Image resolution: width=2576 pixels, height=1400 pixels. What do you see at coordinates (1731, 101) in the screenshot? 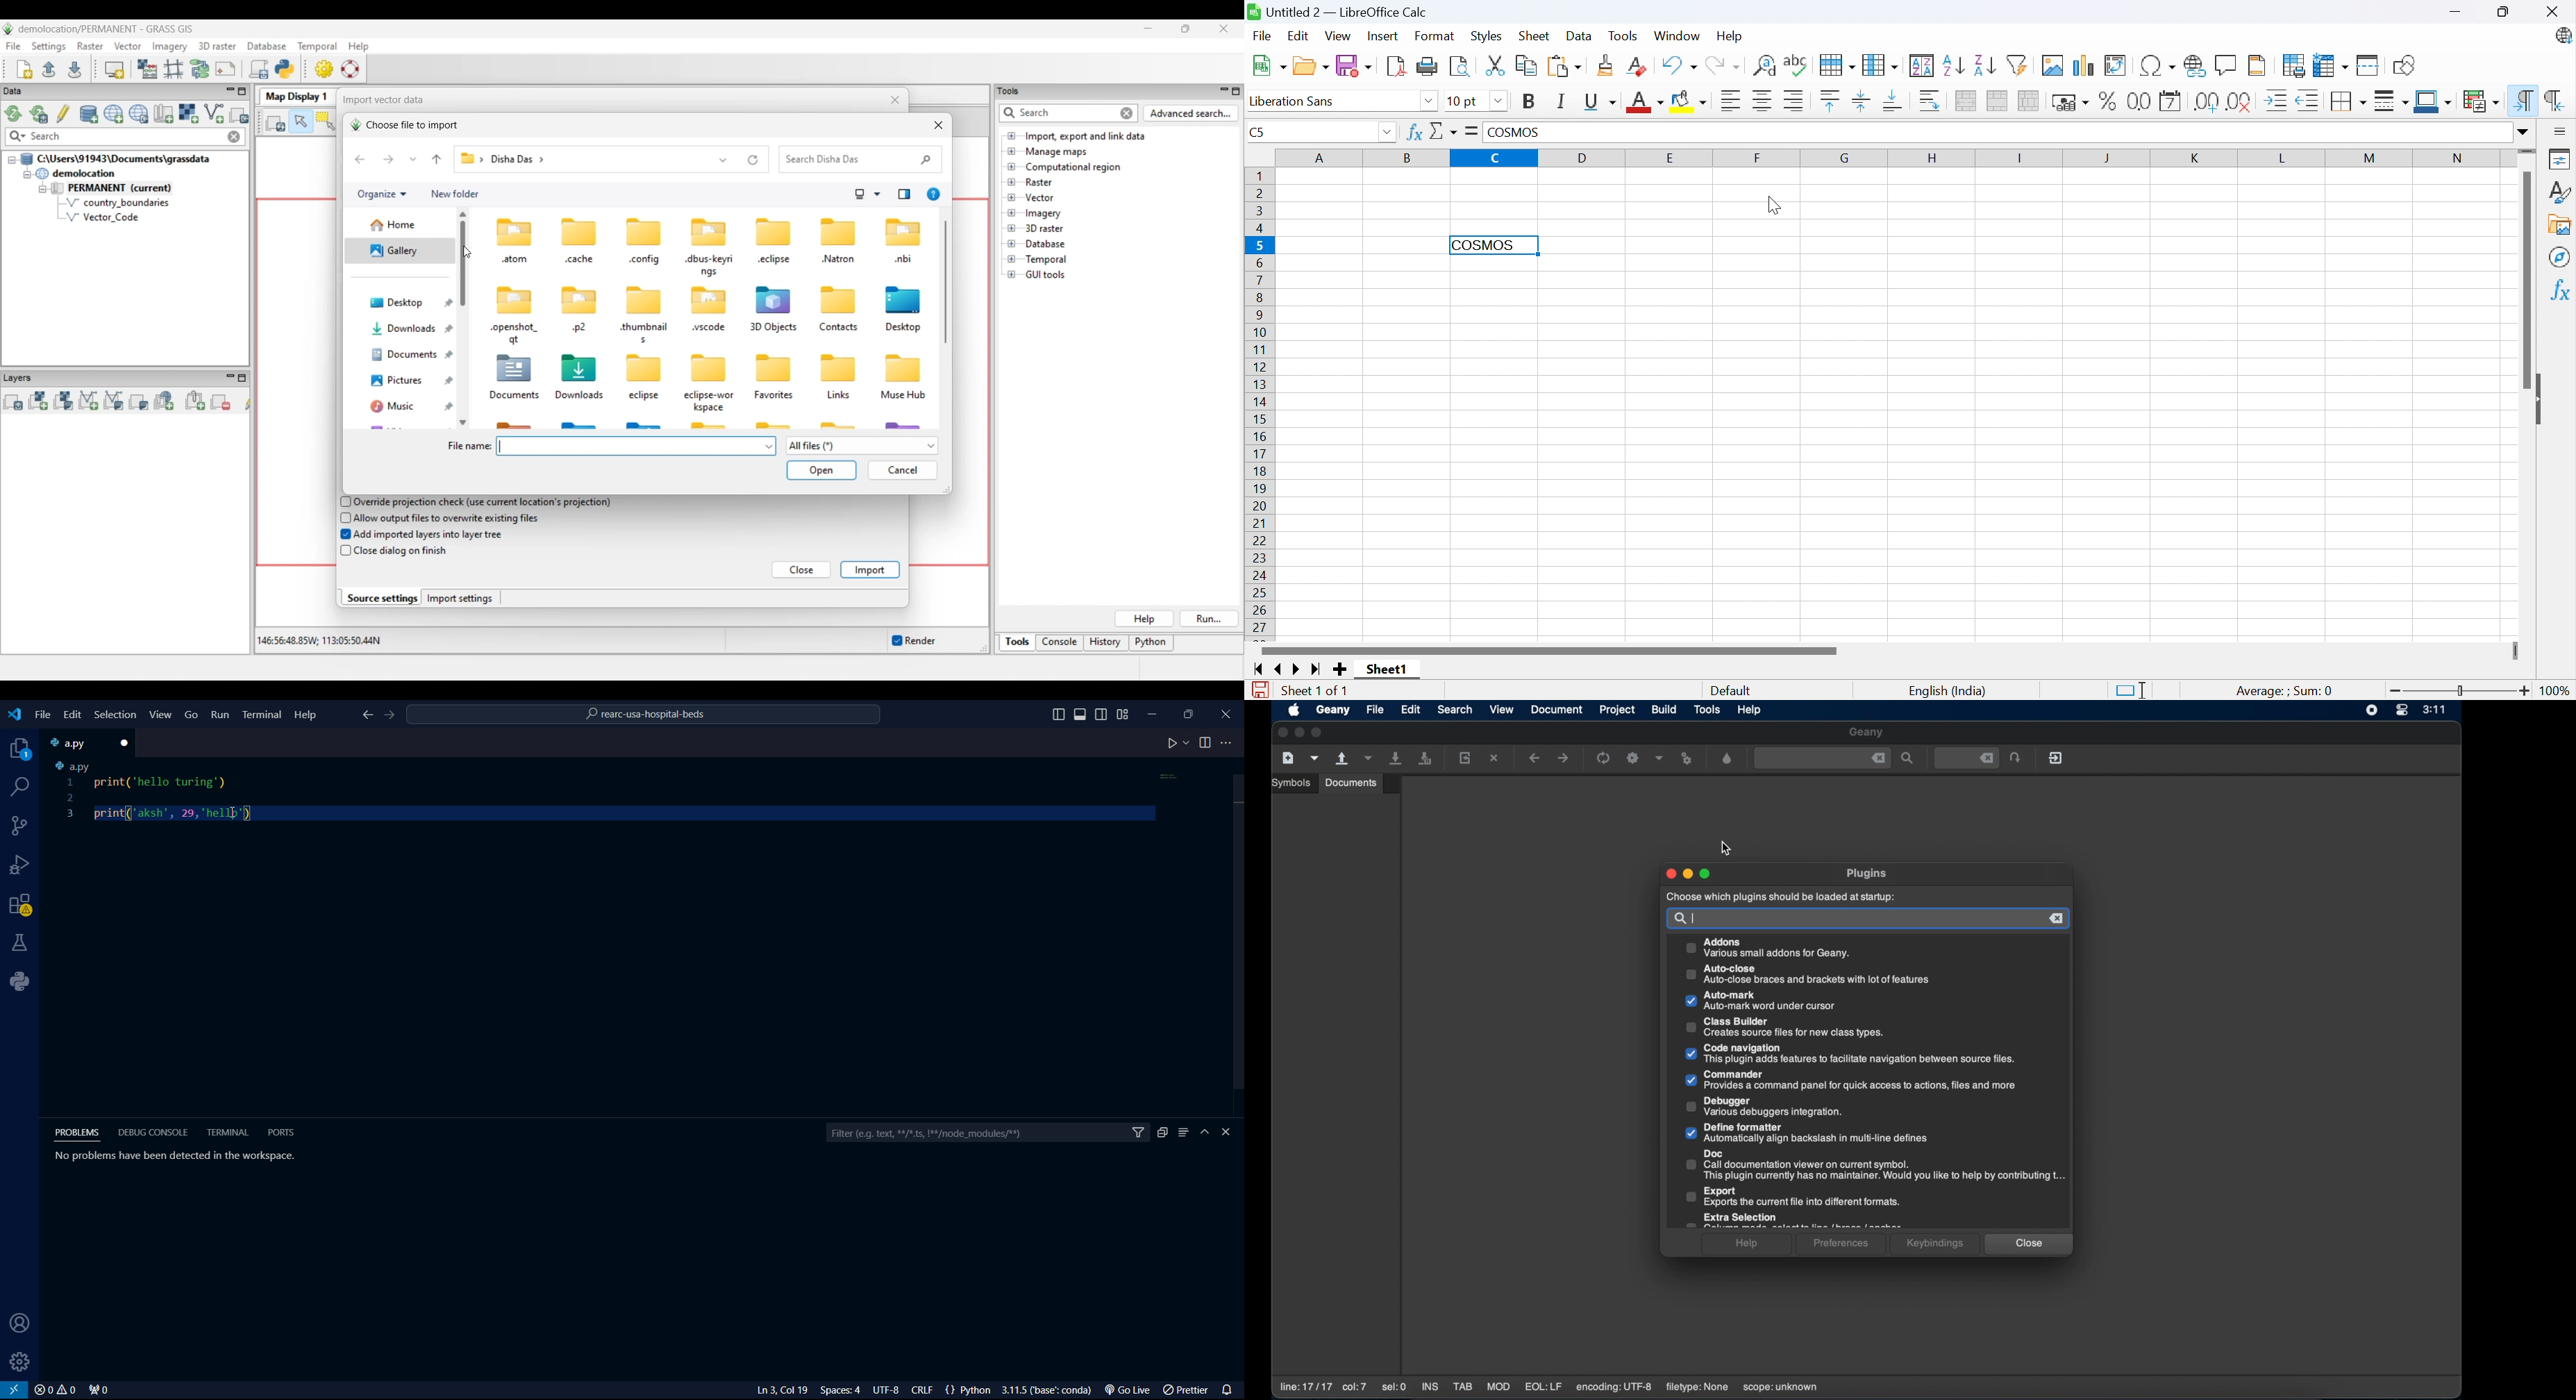
I see `Align left` at bounding box center [1731, 101].